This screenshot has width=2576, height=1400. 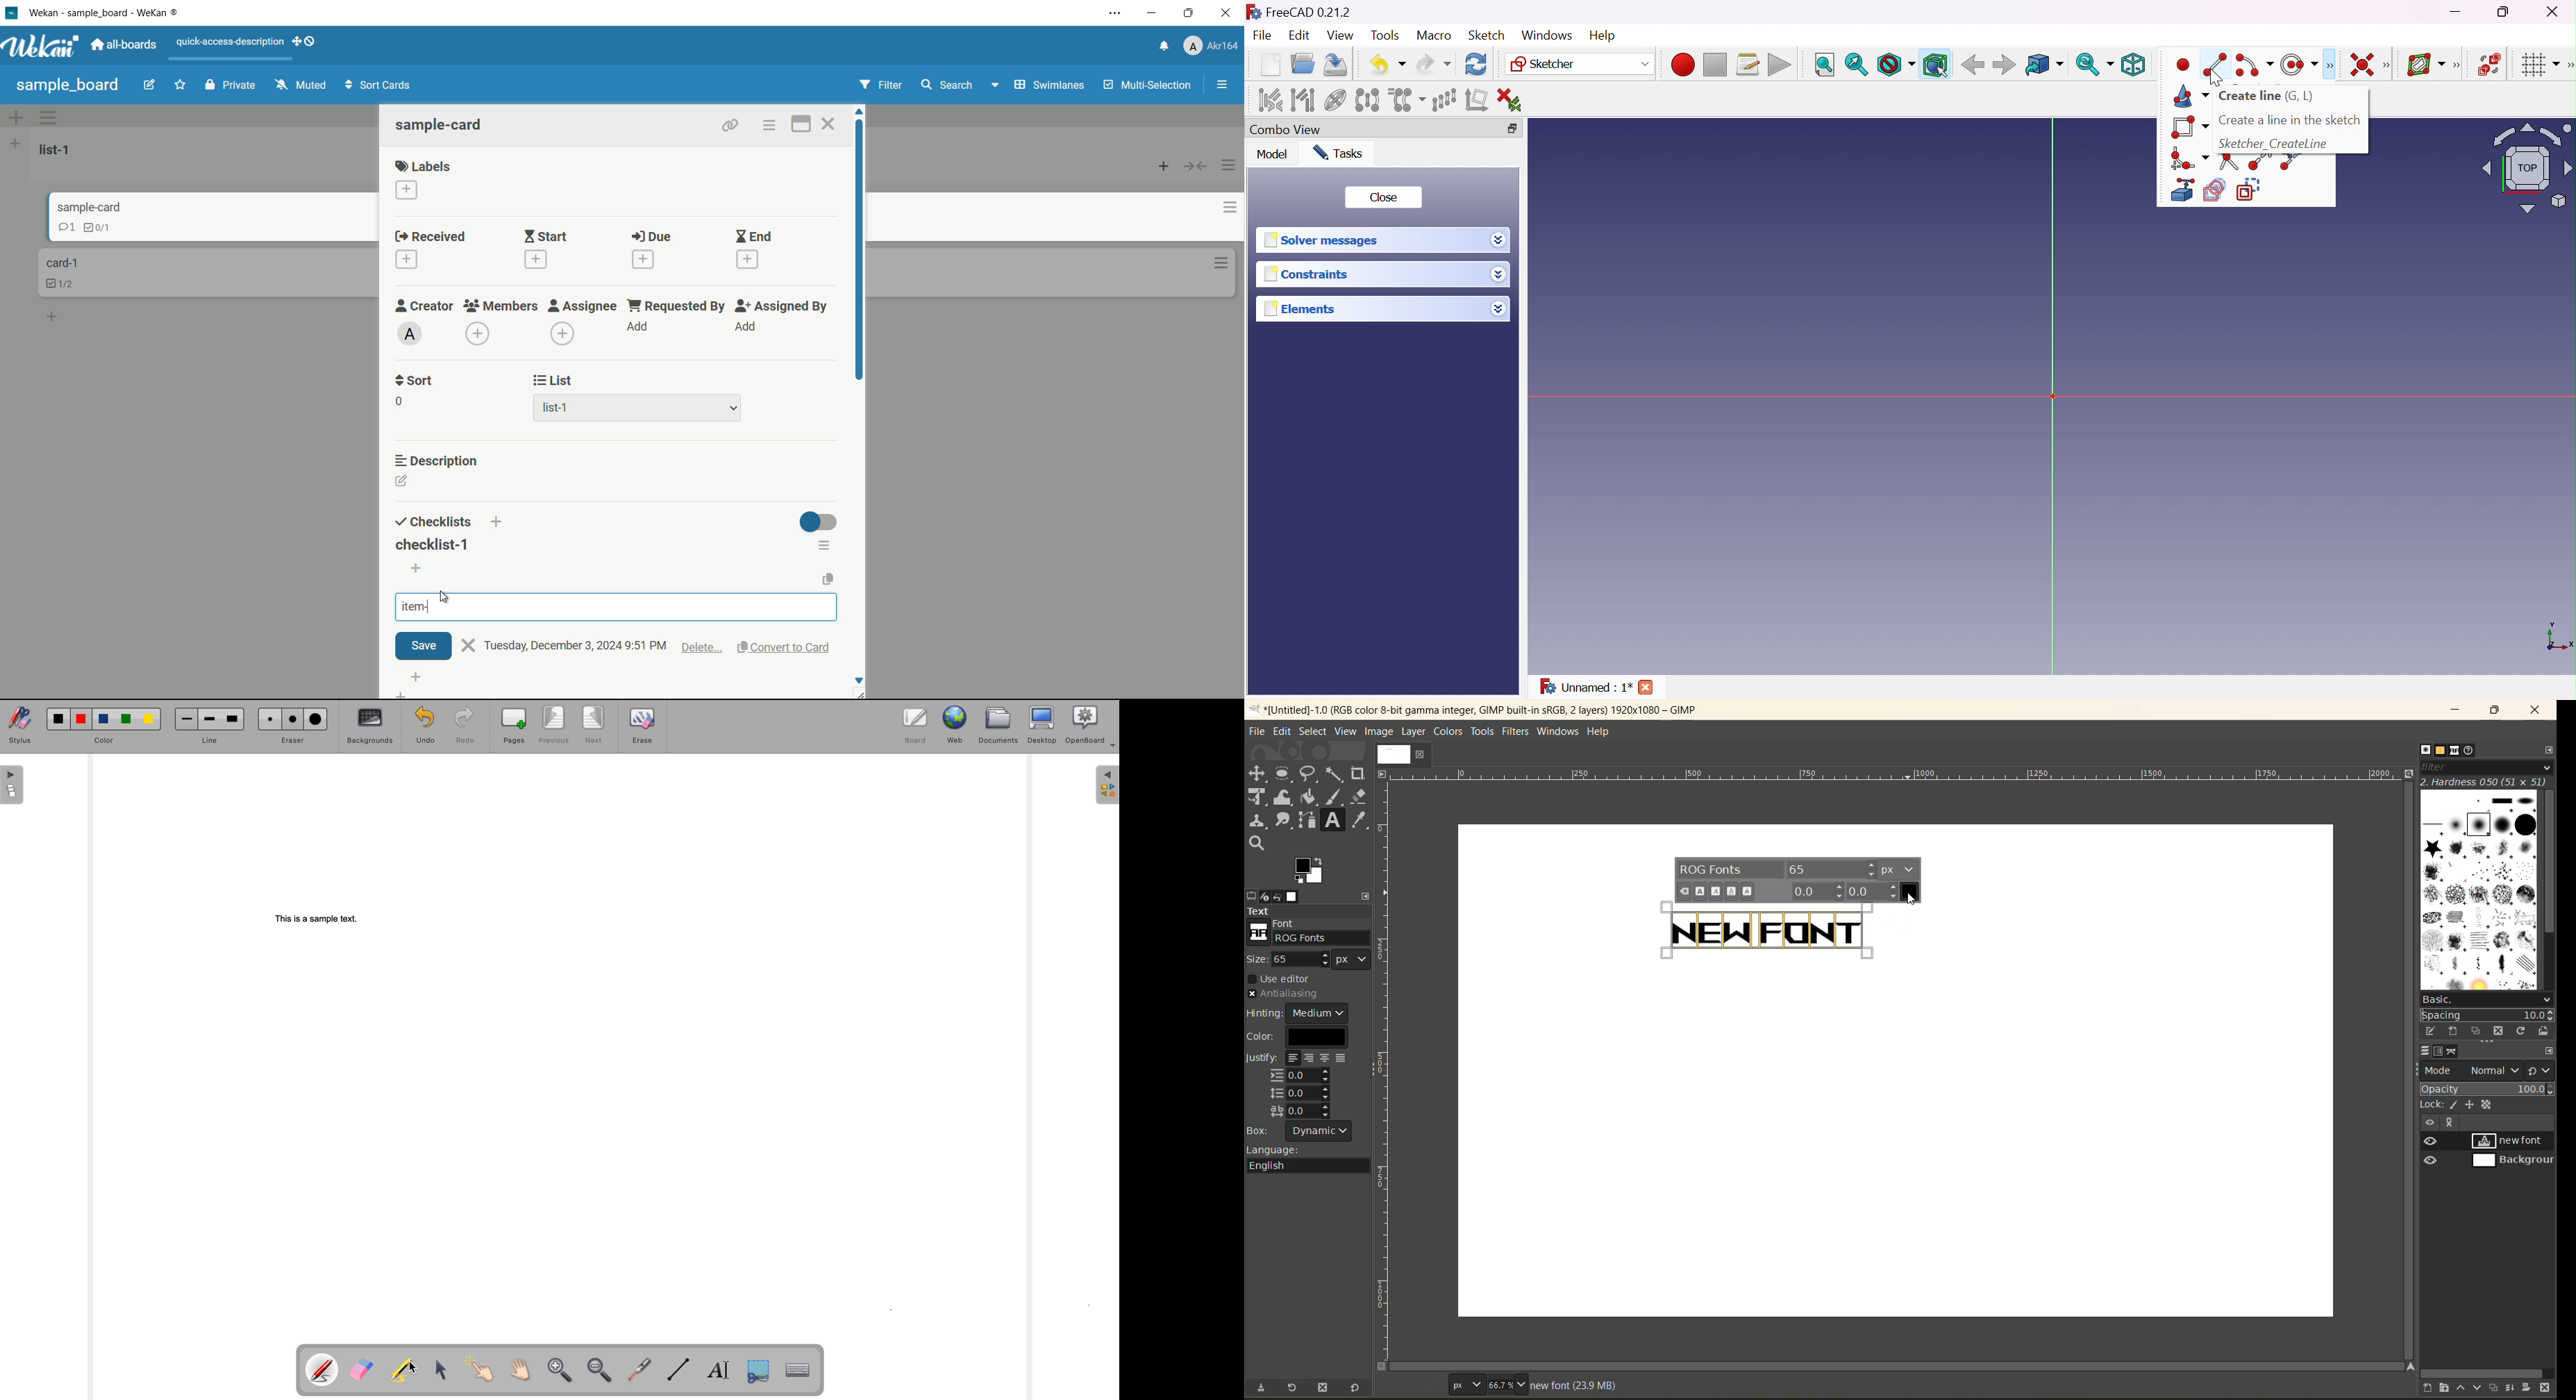 What do you see at coordinates (1856, 64) in the screenshot?
I see `Fit selection` at bounding box center [1856, 64].